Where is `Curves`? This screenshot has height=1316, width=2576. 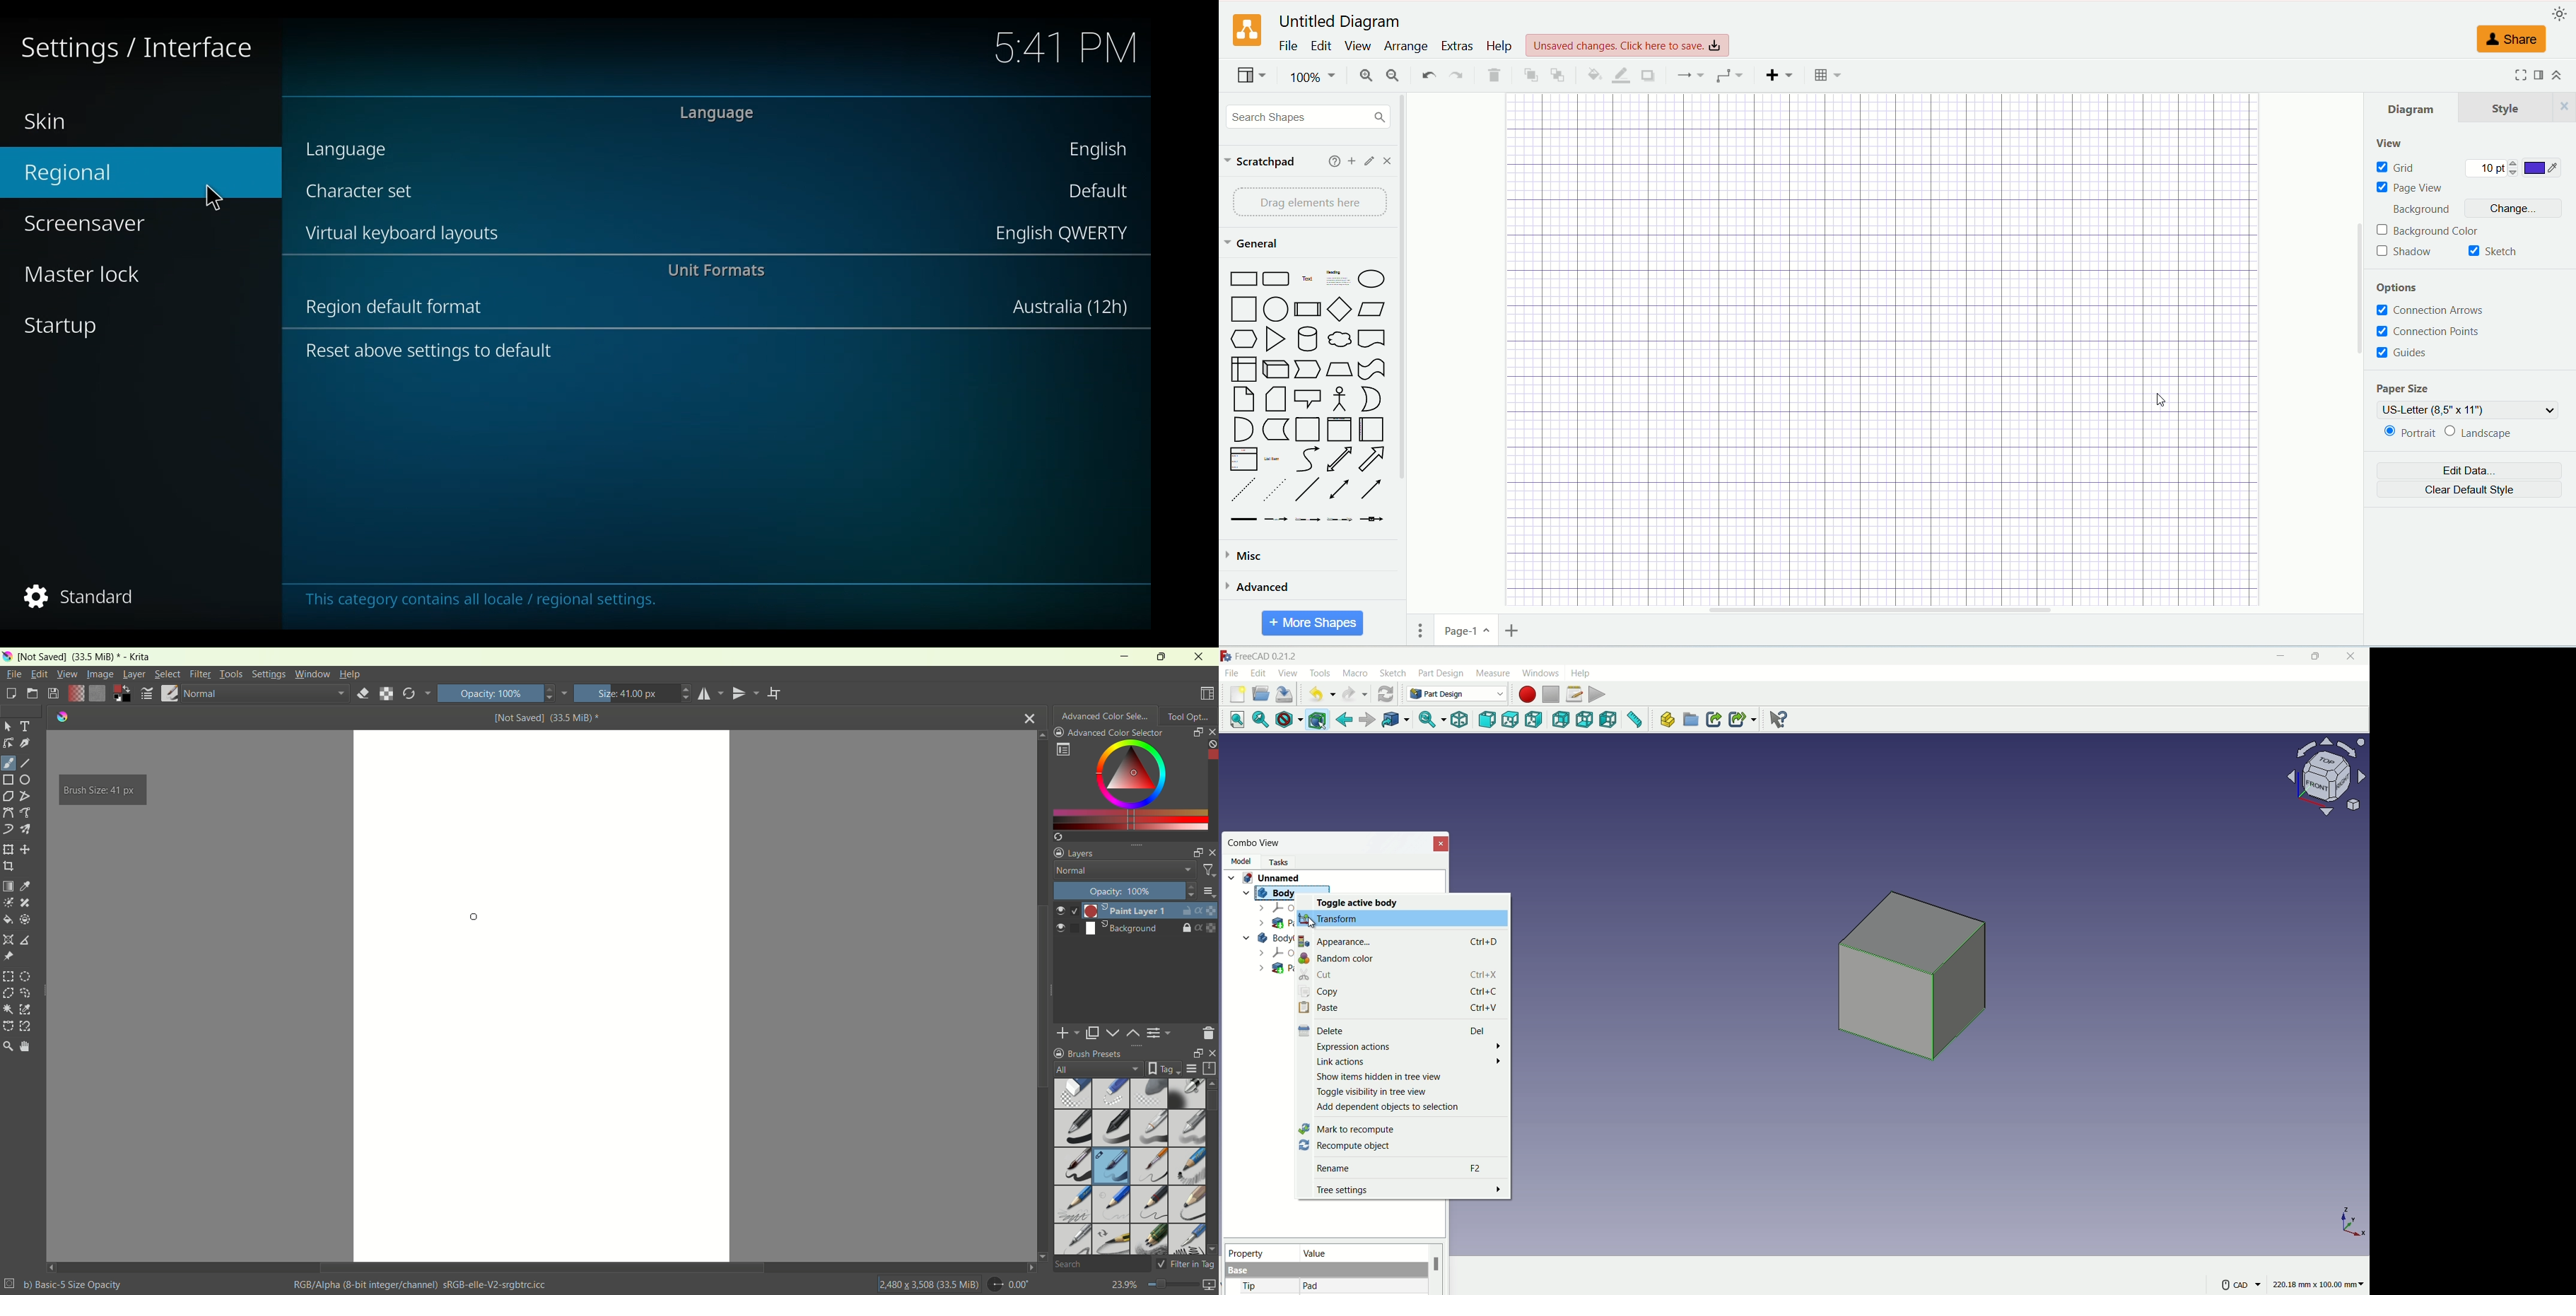
Curves is located at coordinates (1311, 461).